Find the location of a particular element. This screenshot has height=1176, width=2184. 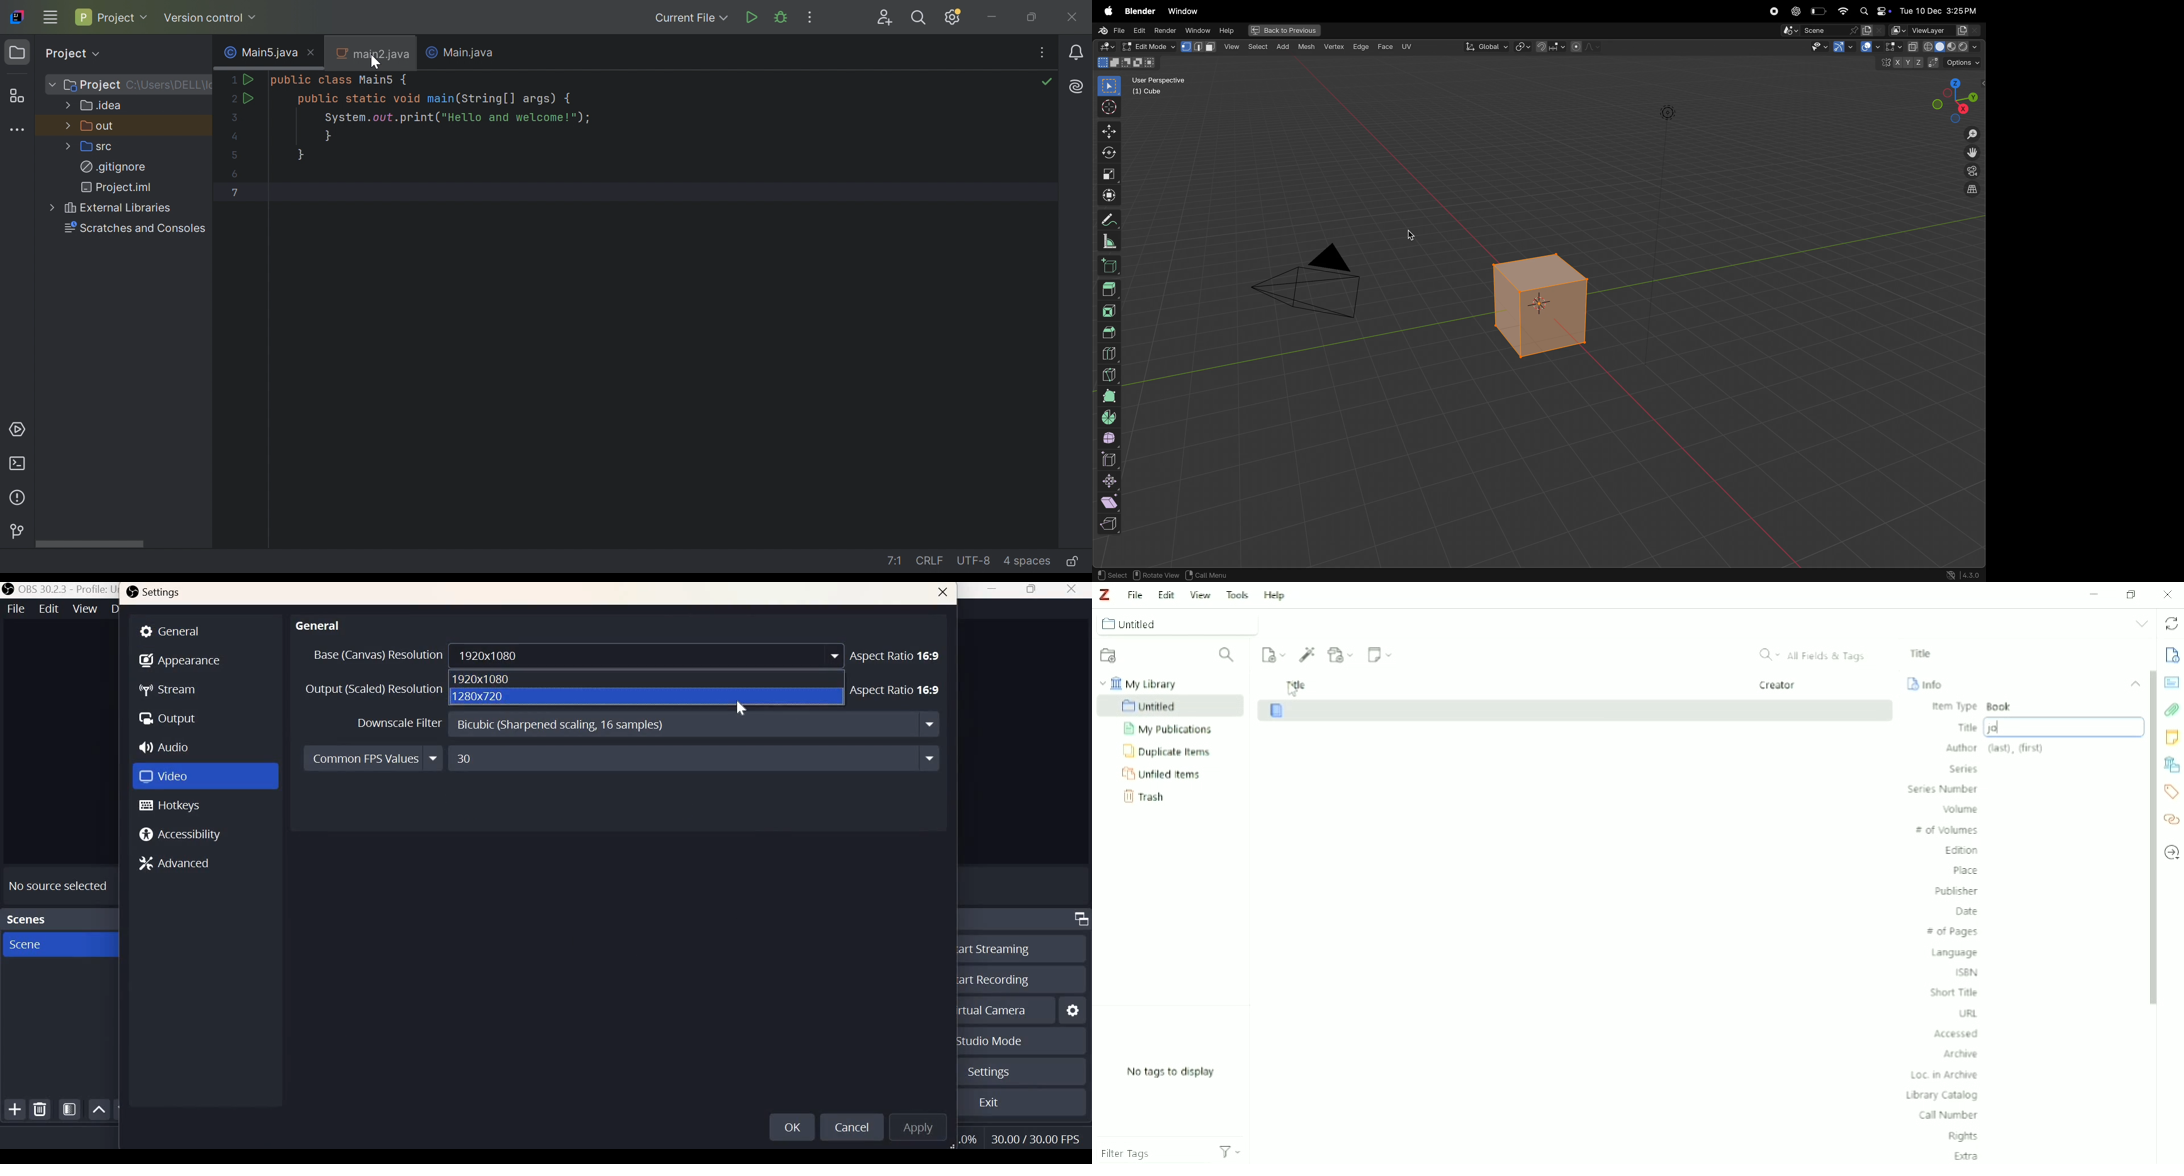

Appearance is located at coordinates (180, 659).